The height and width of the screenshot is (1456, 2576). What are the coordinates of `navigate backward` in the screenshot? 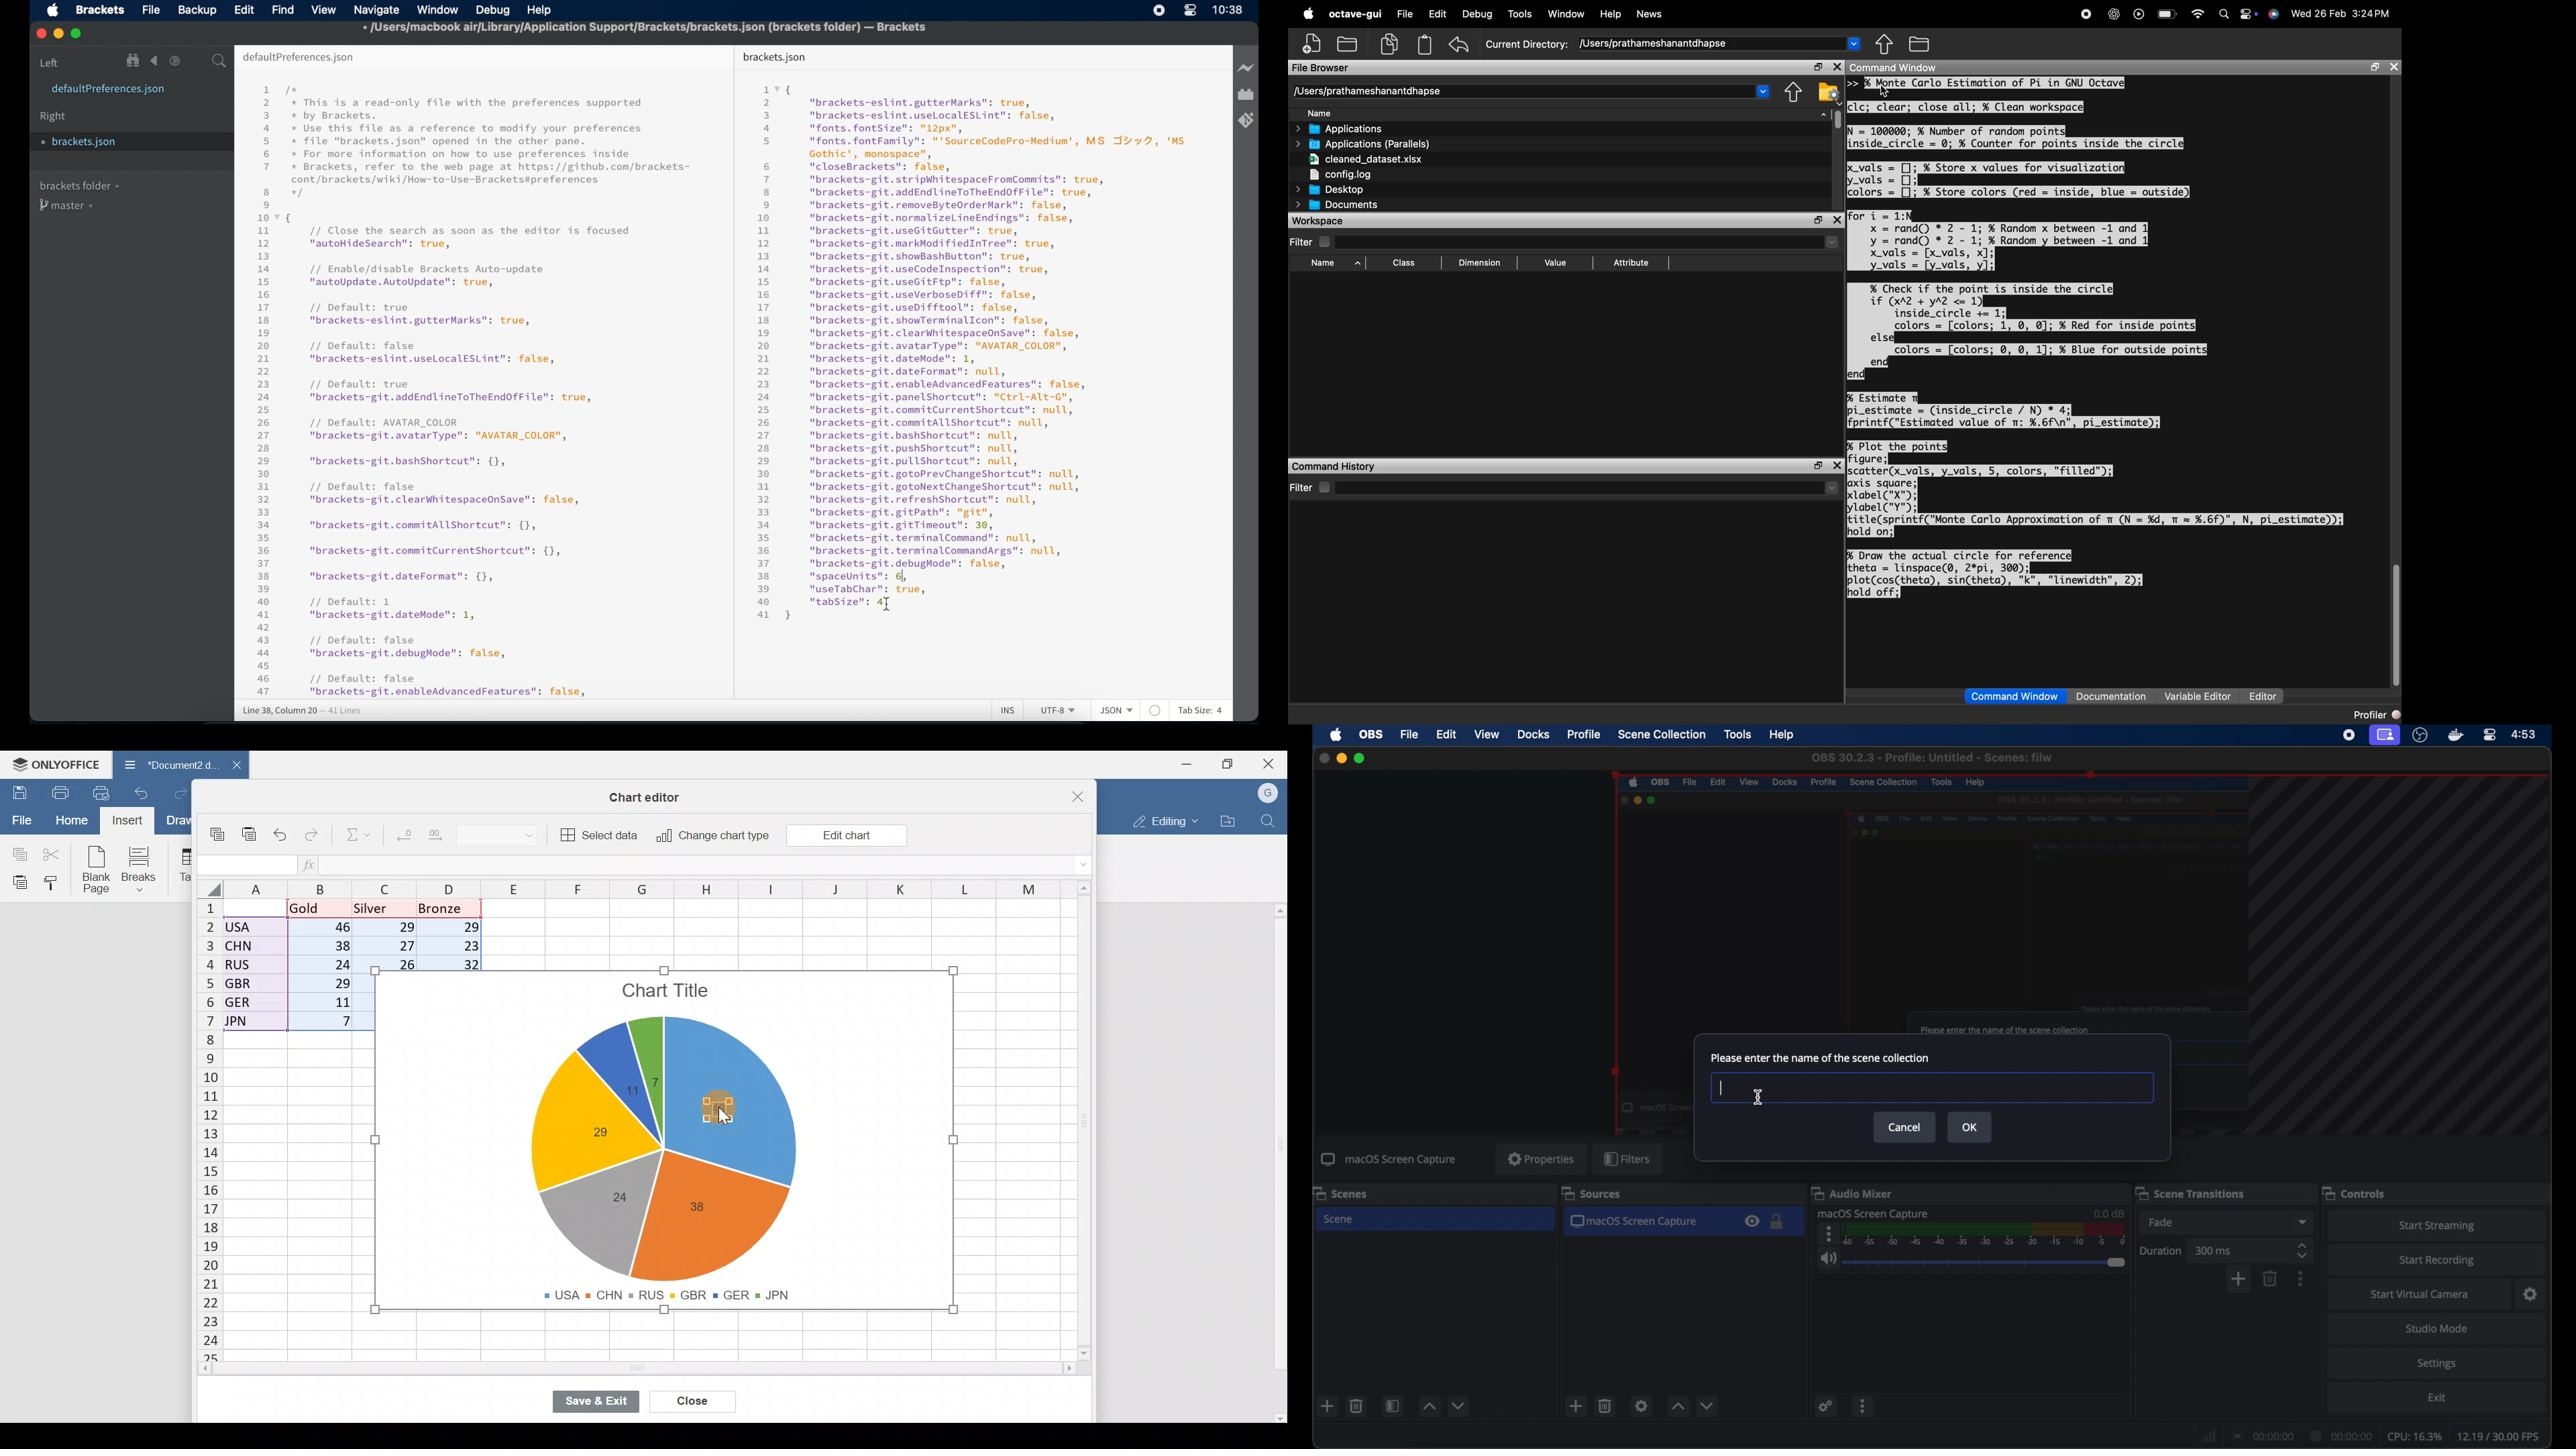 It's located at (154, 61).